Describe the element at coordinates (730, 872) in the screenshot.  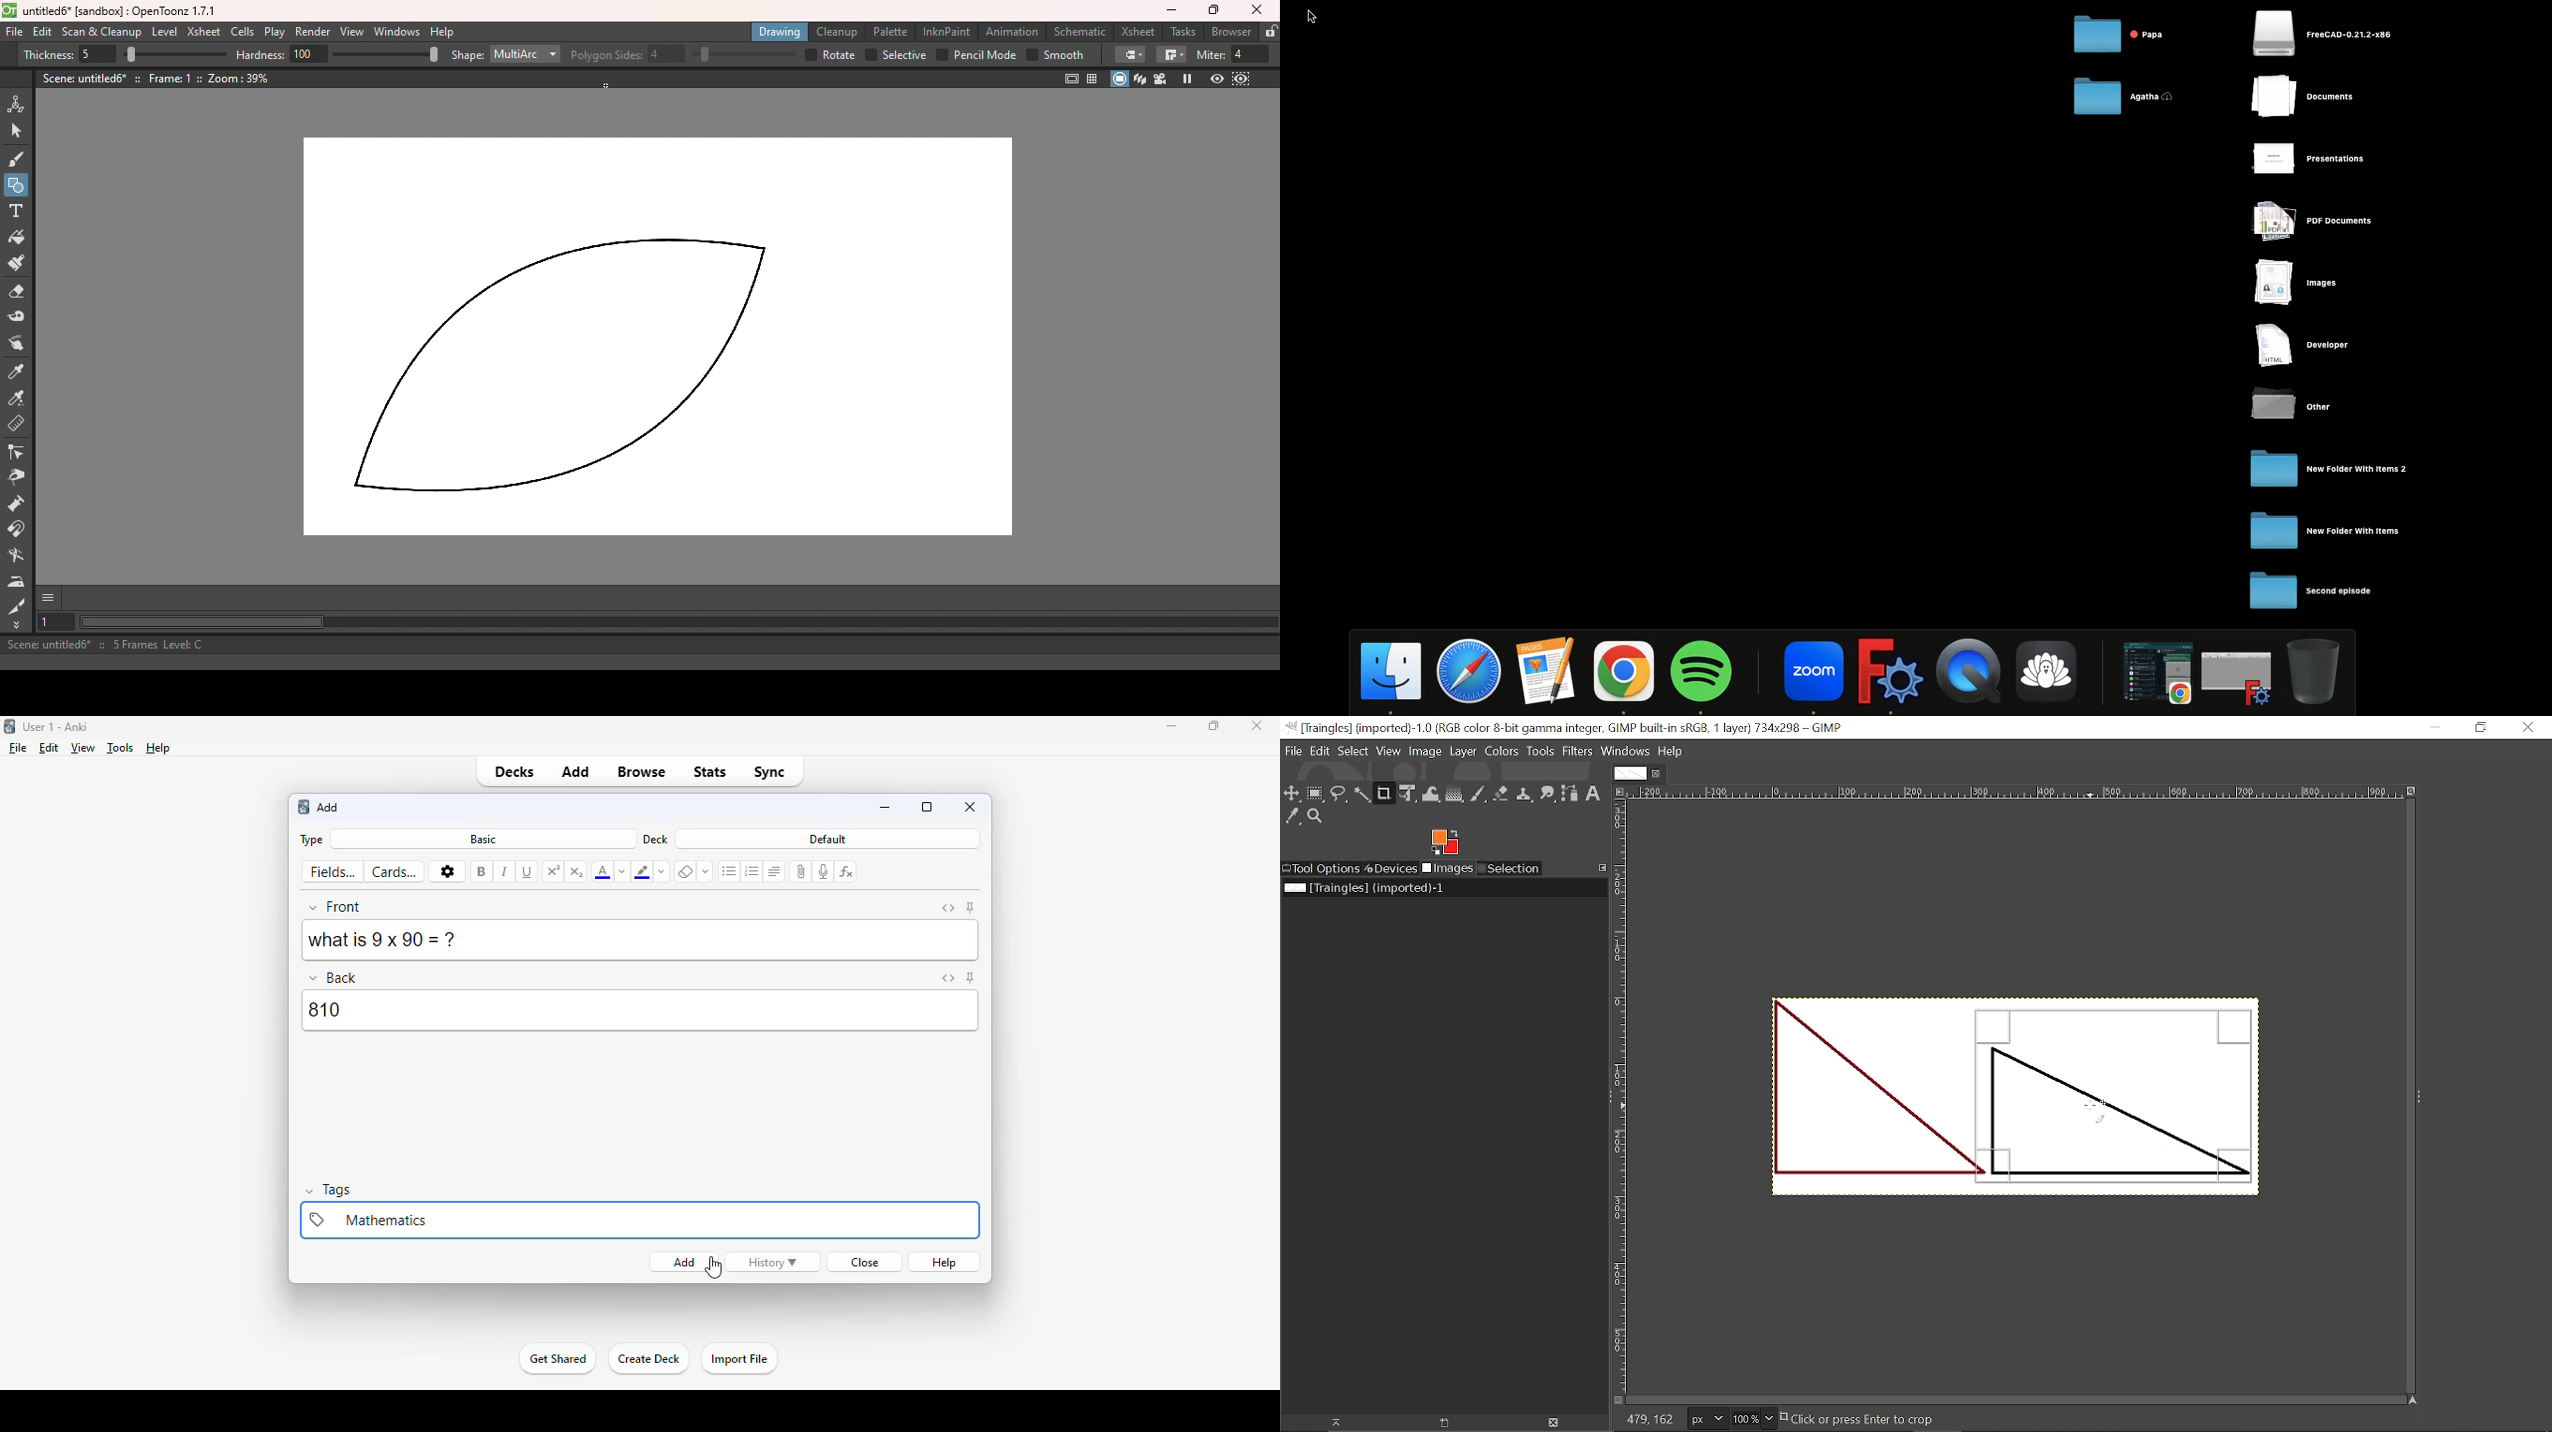
I see `unordered list` at that location.